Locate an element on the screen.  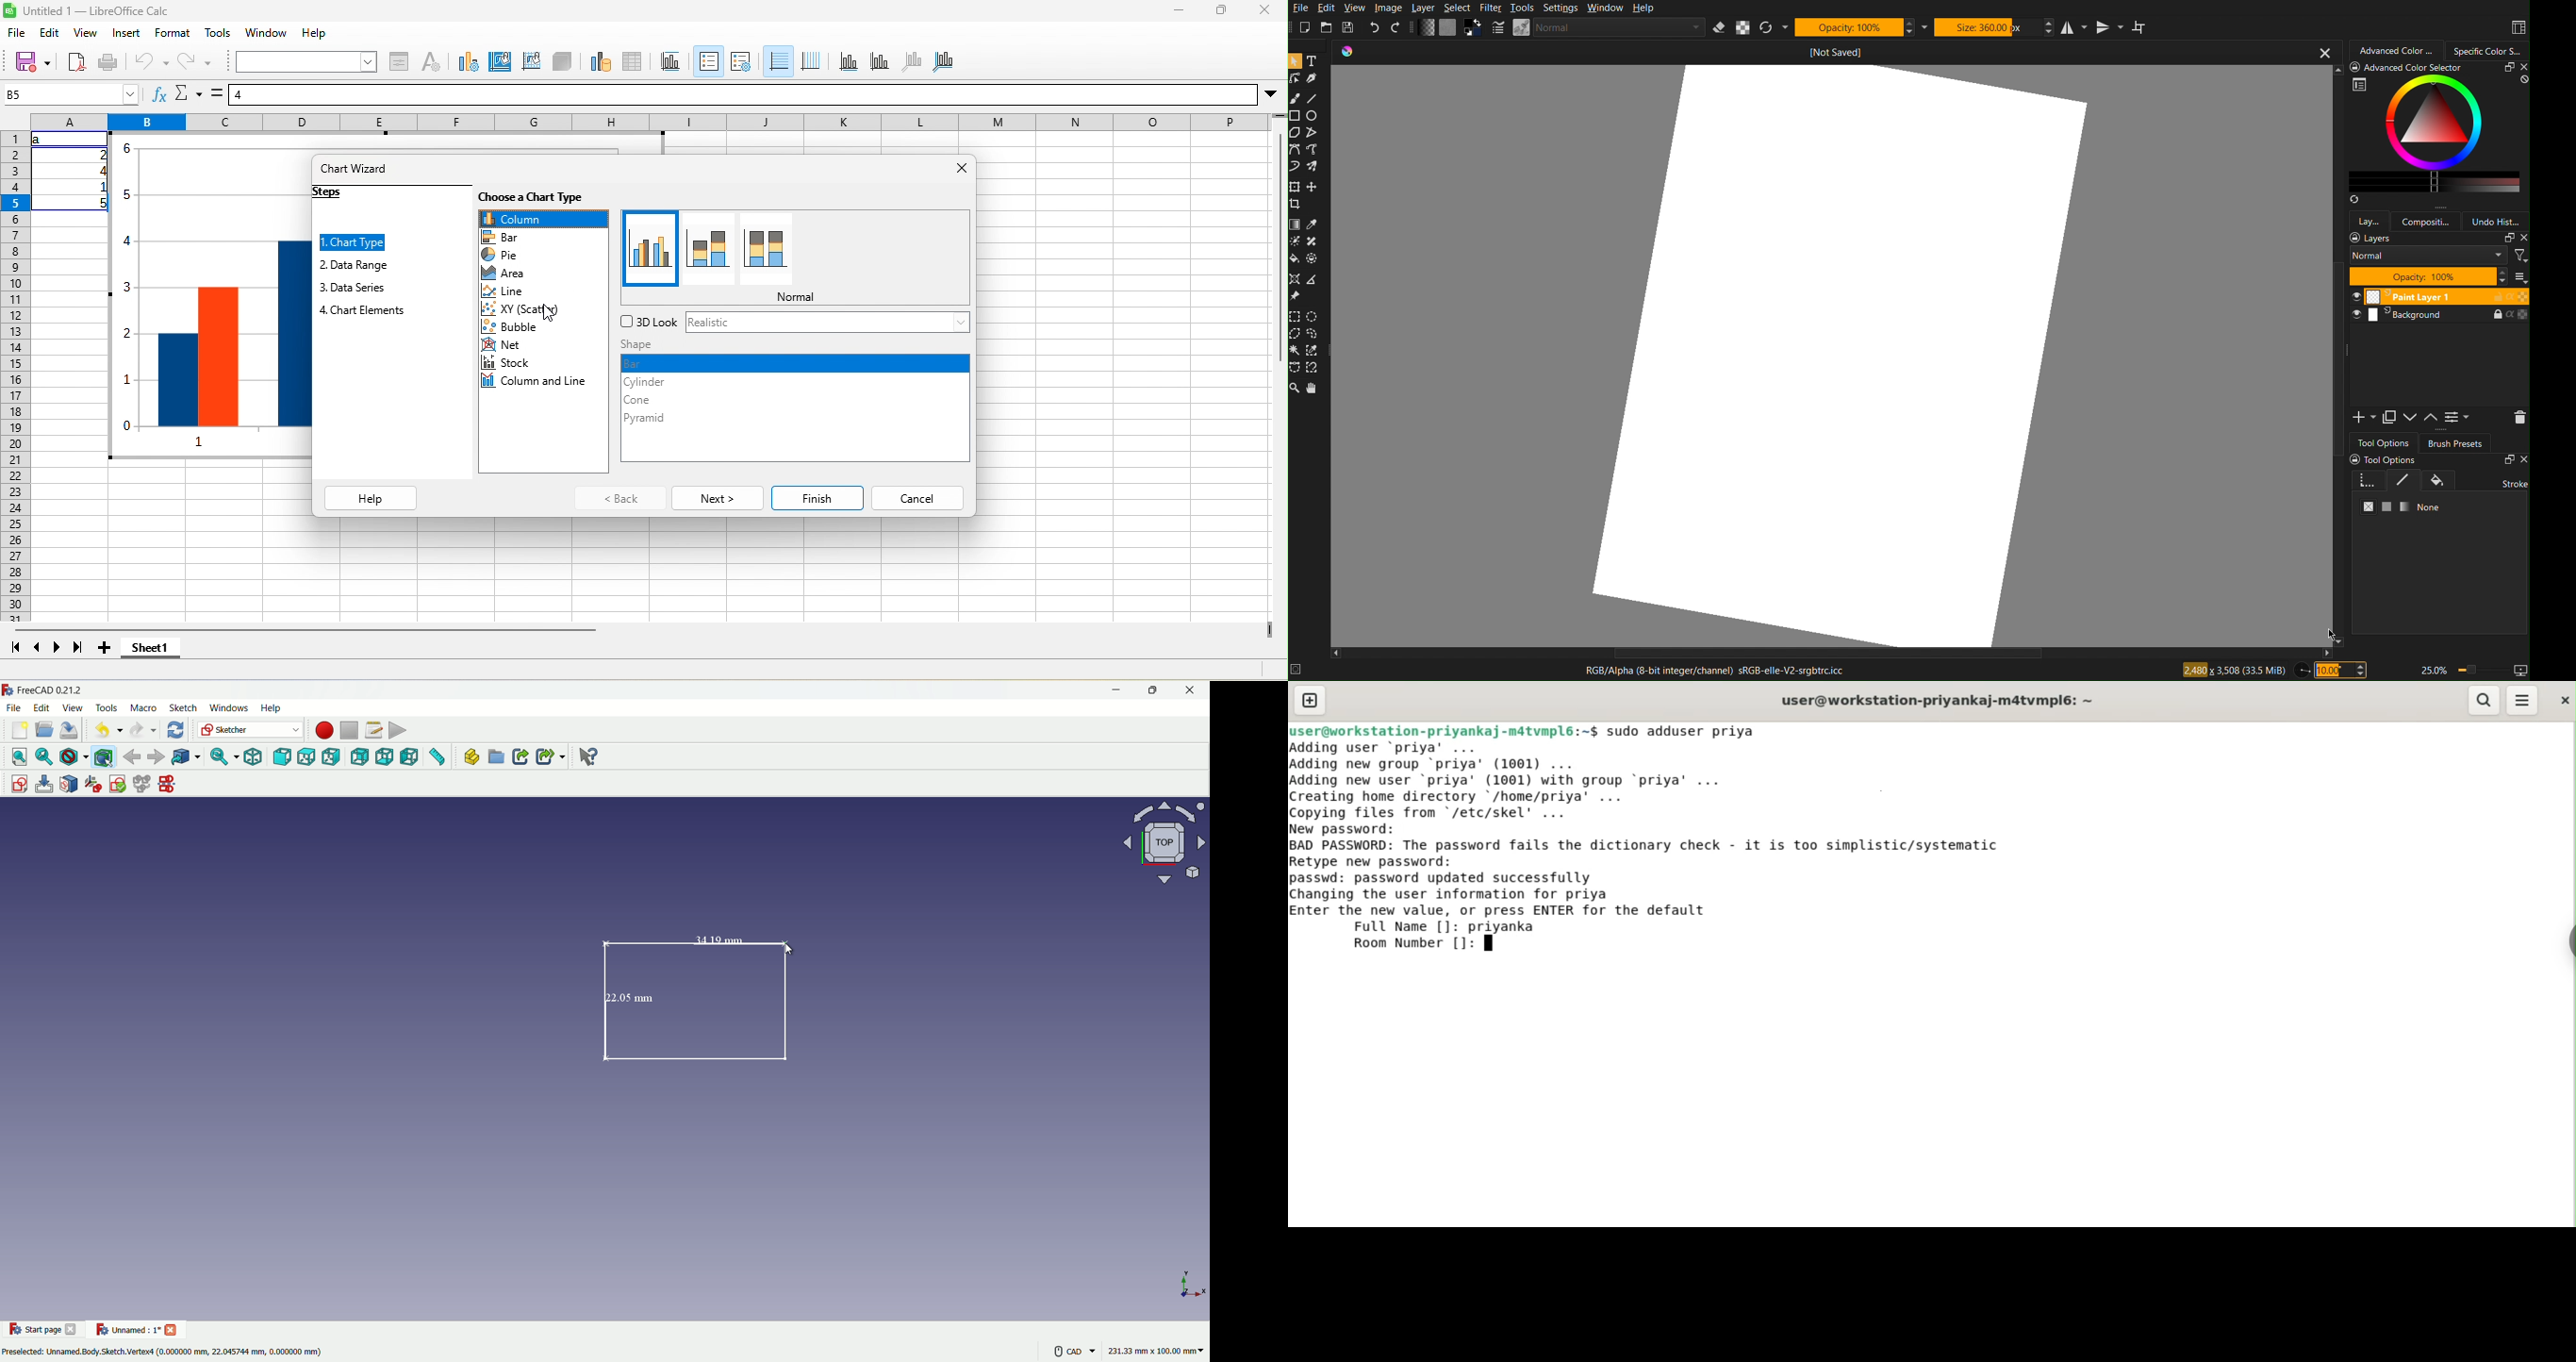
Rectangular Selection Tool is located at coordinates (1295, 317).